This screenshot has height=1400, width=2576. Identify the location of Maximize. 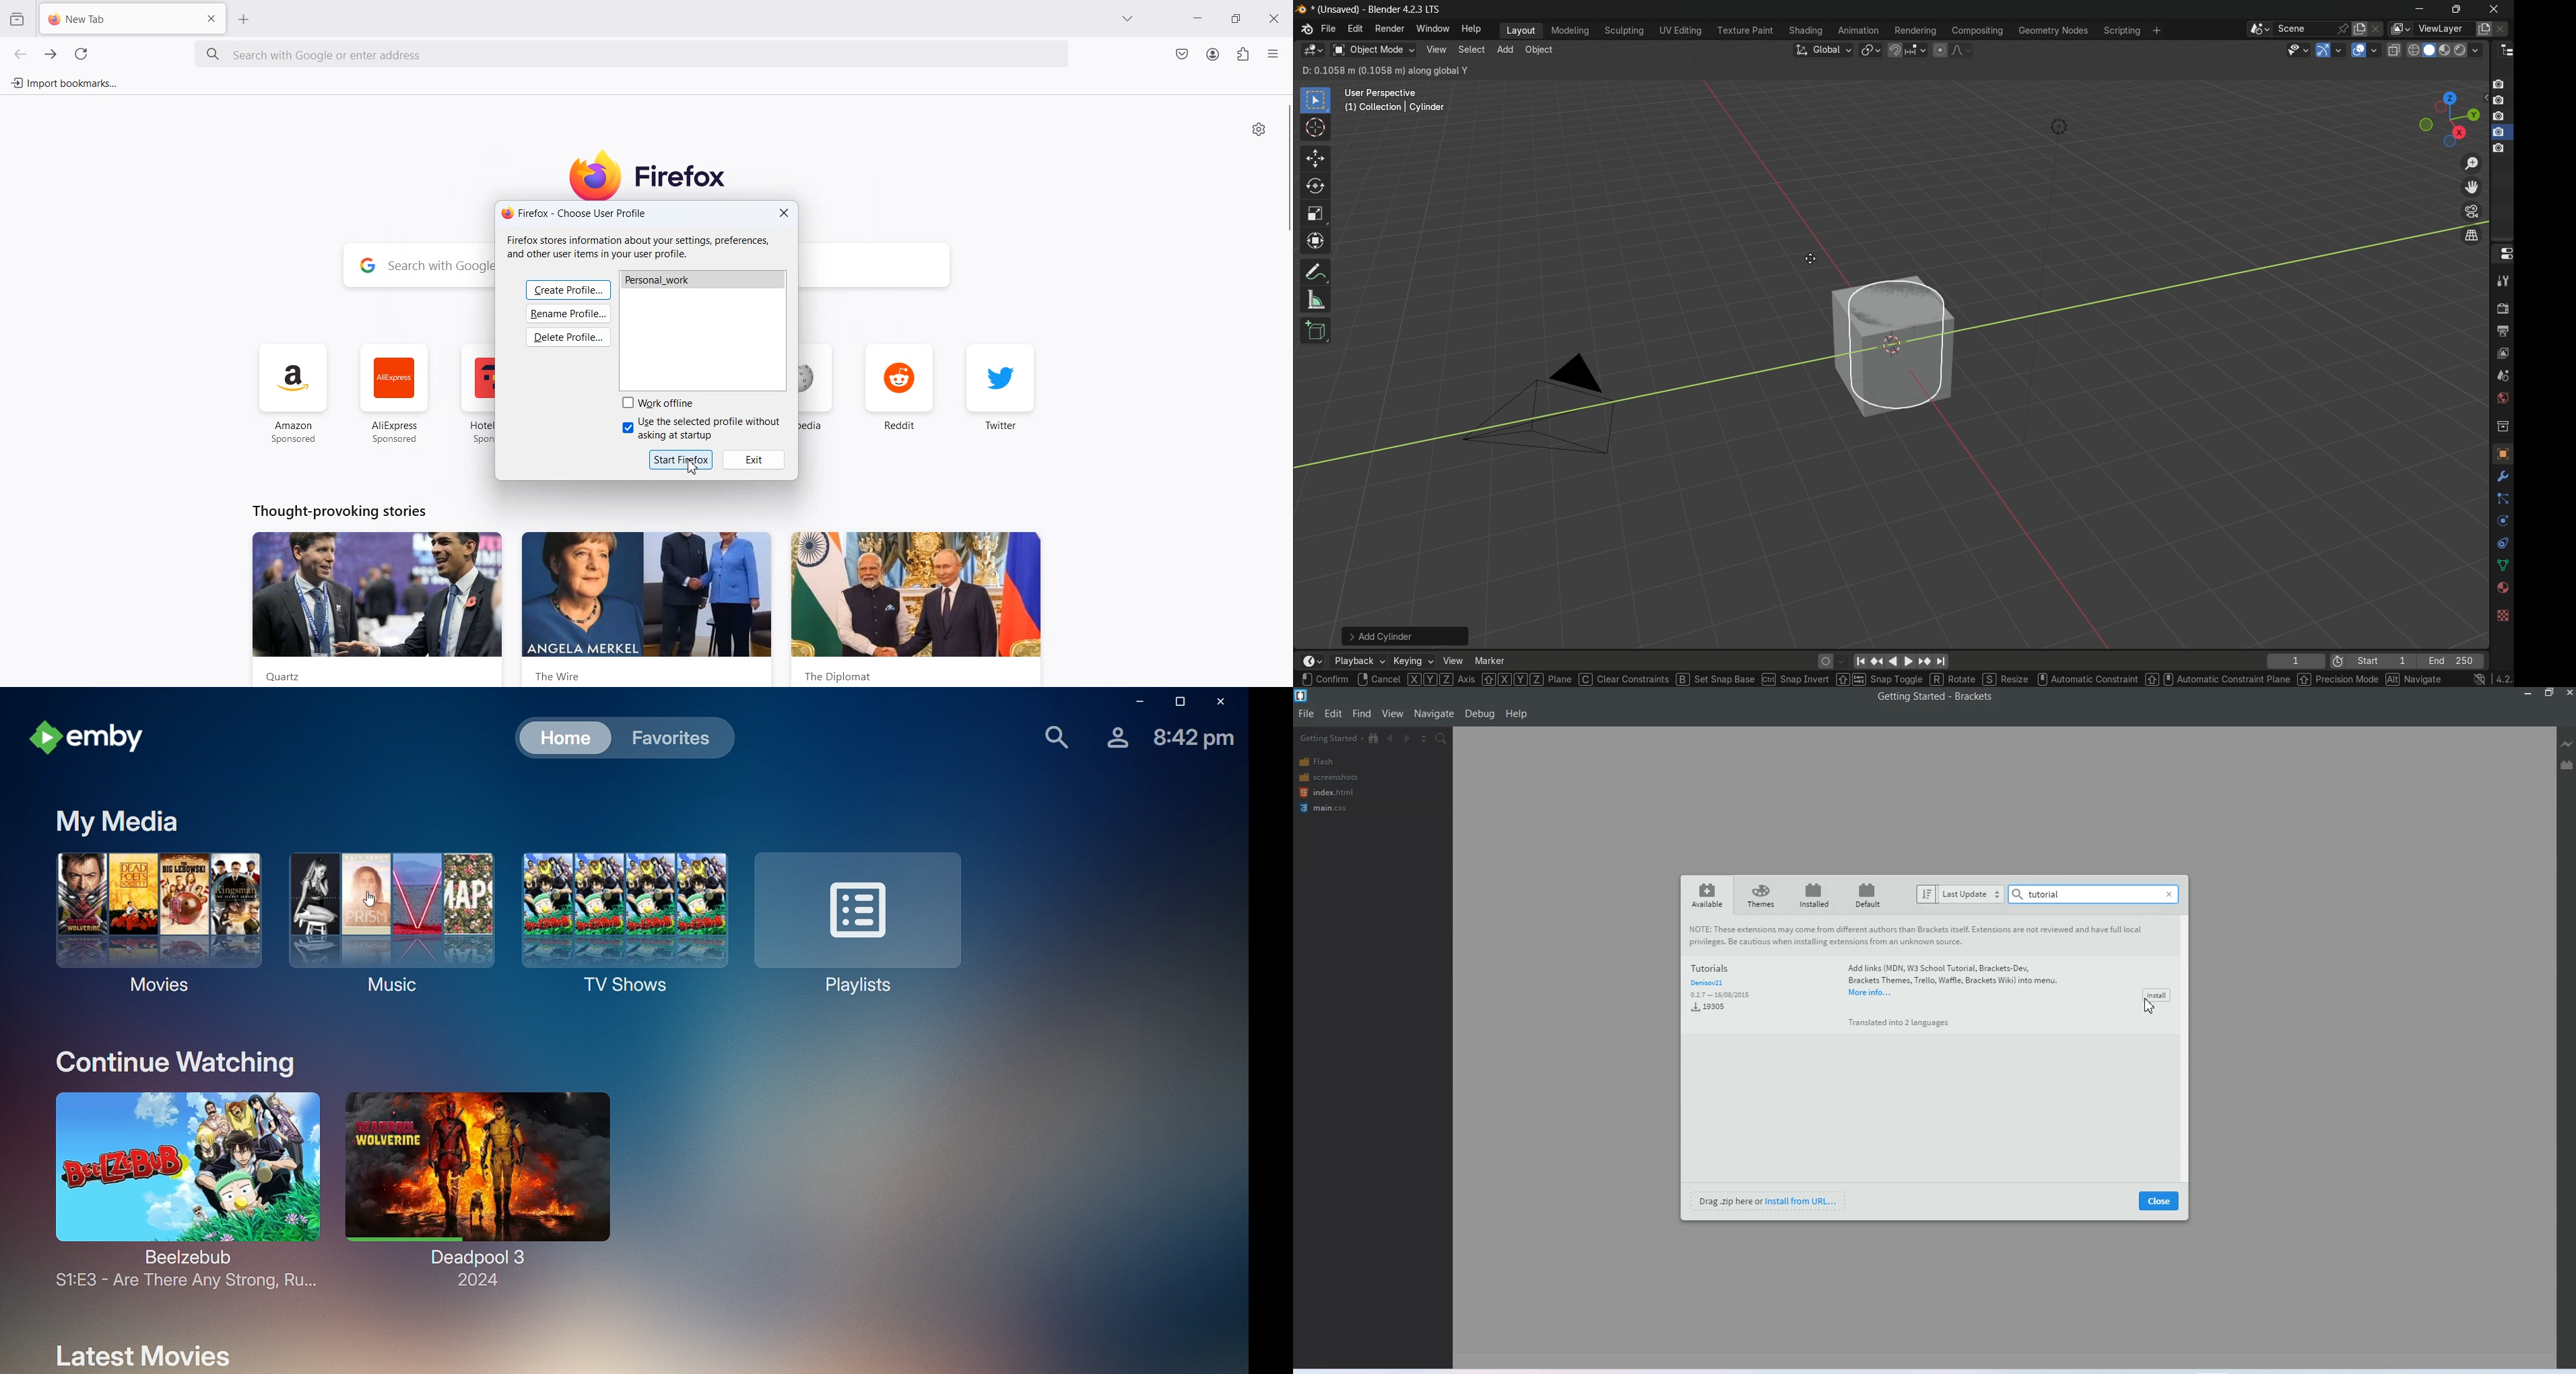
(2550, 693).